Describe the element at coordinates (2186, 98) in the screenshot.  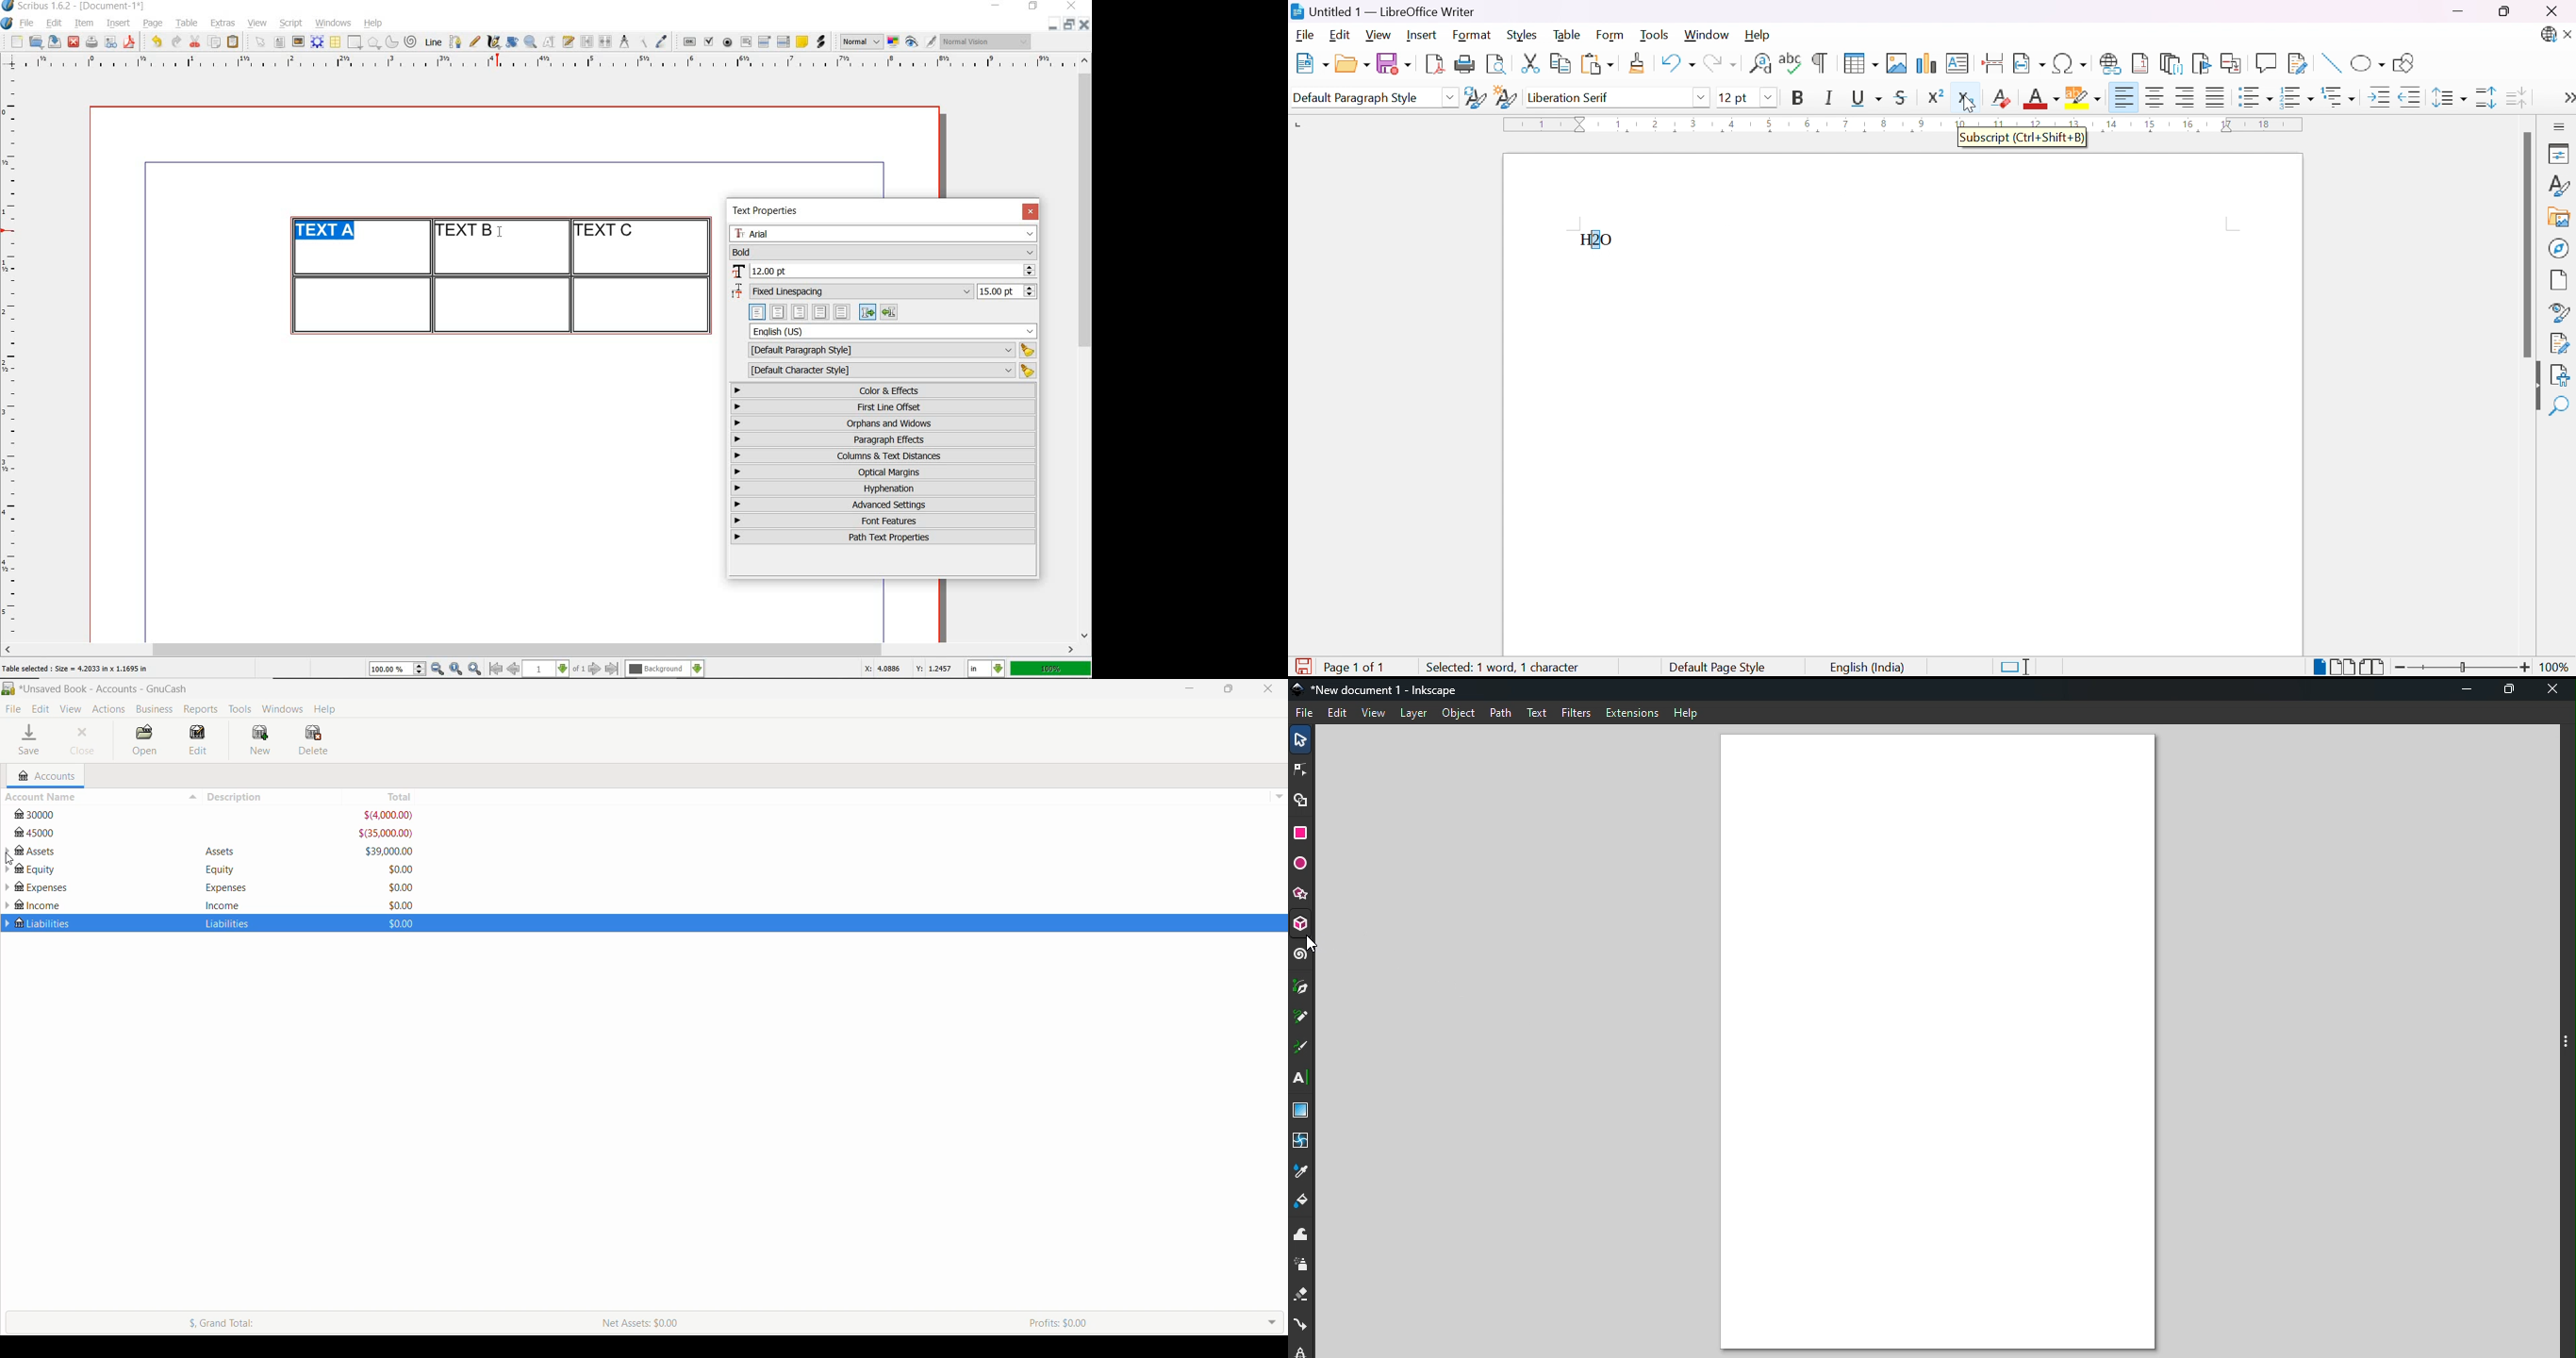
I see `Align right` at that location.